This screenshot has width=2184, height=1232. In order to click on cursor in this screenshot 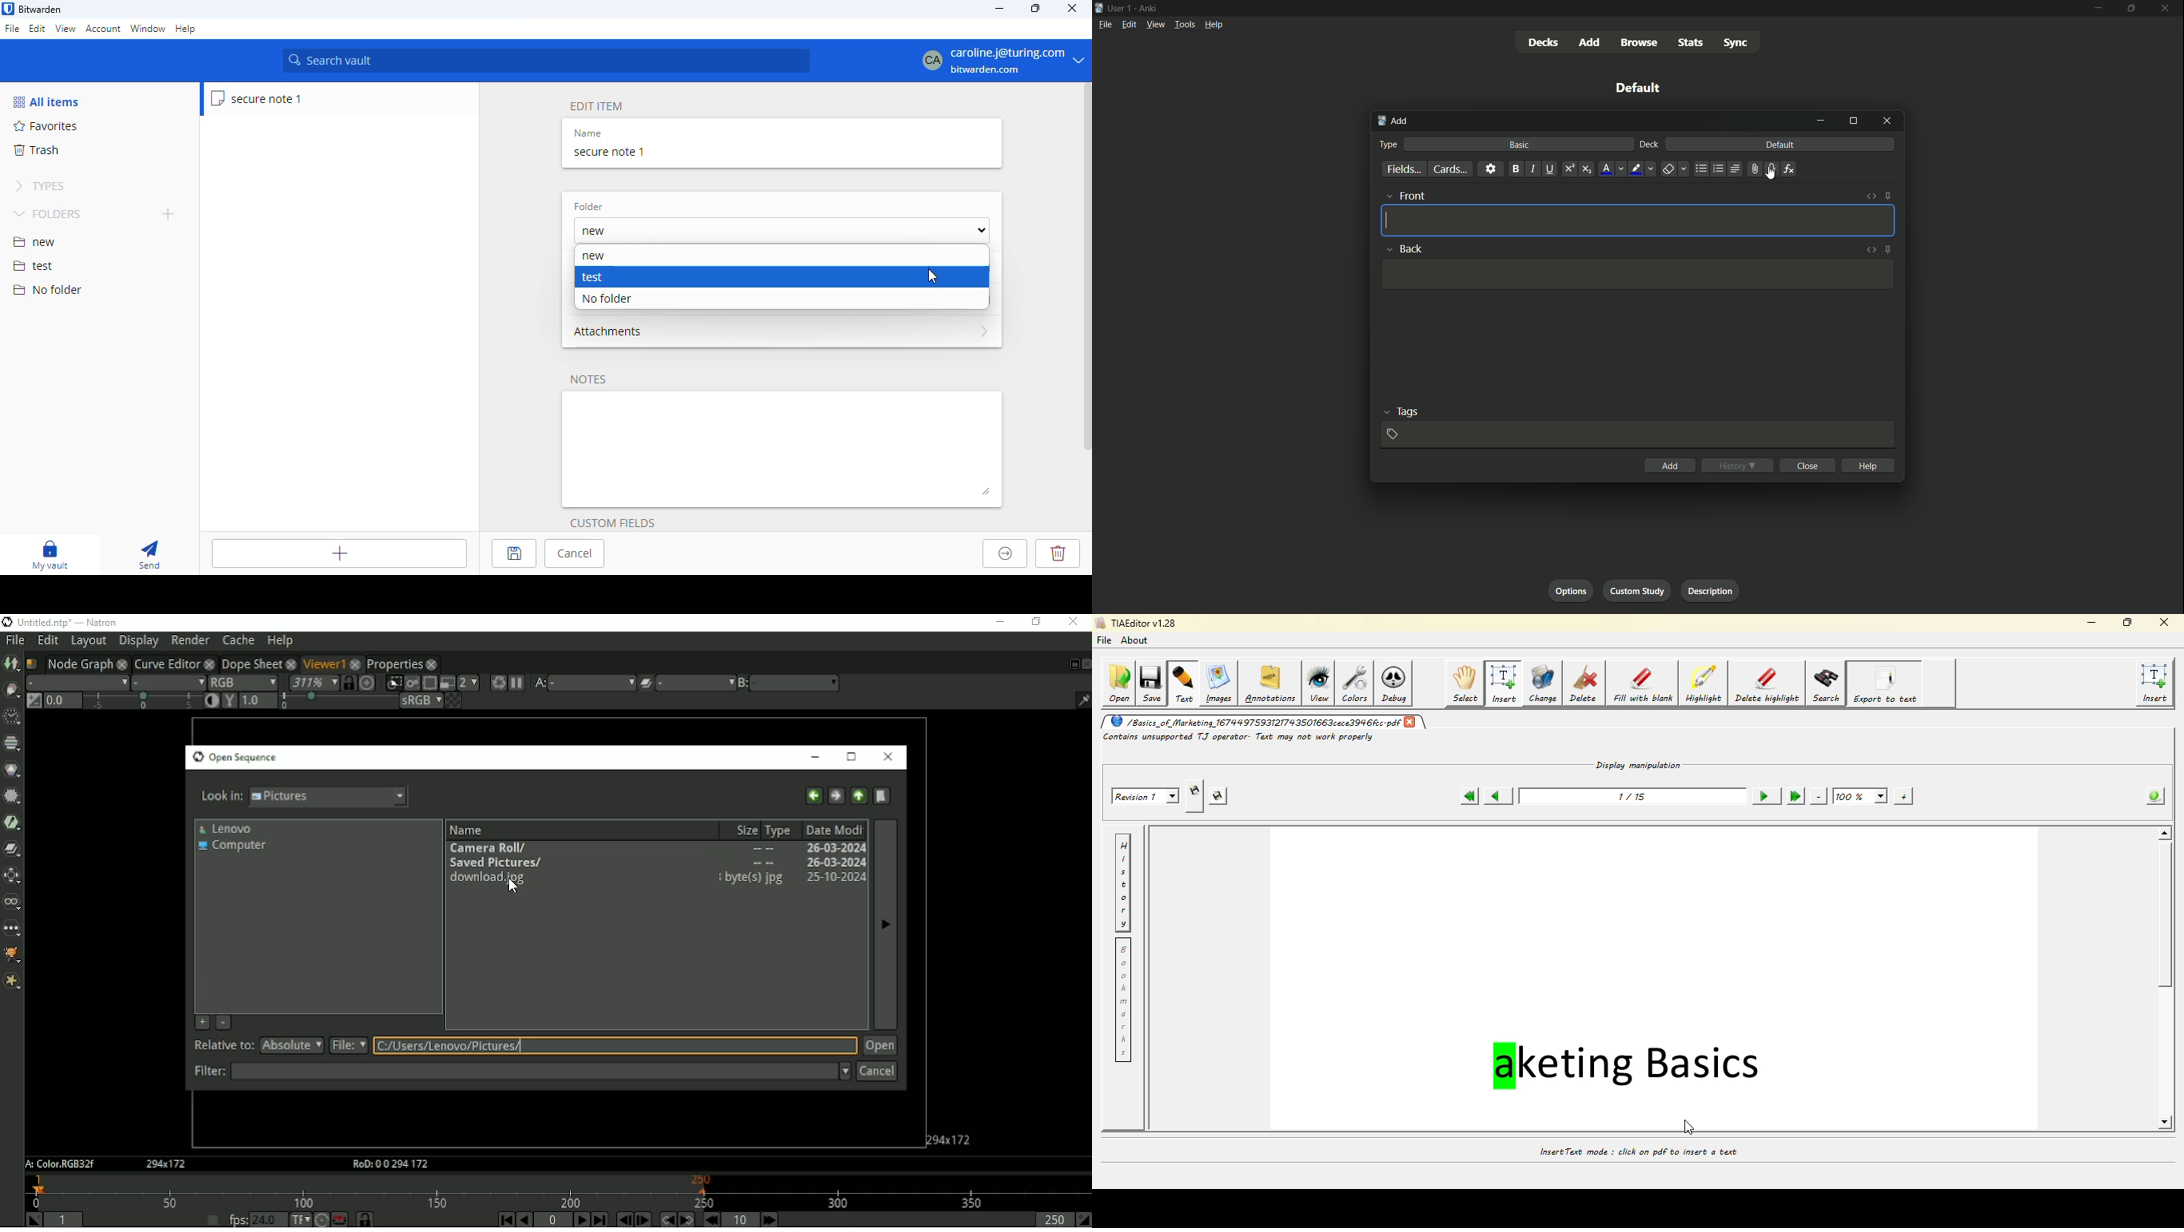, I will do `click(933, 277)`.